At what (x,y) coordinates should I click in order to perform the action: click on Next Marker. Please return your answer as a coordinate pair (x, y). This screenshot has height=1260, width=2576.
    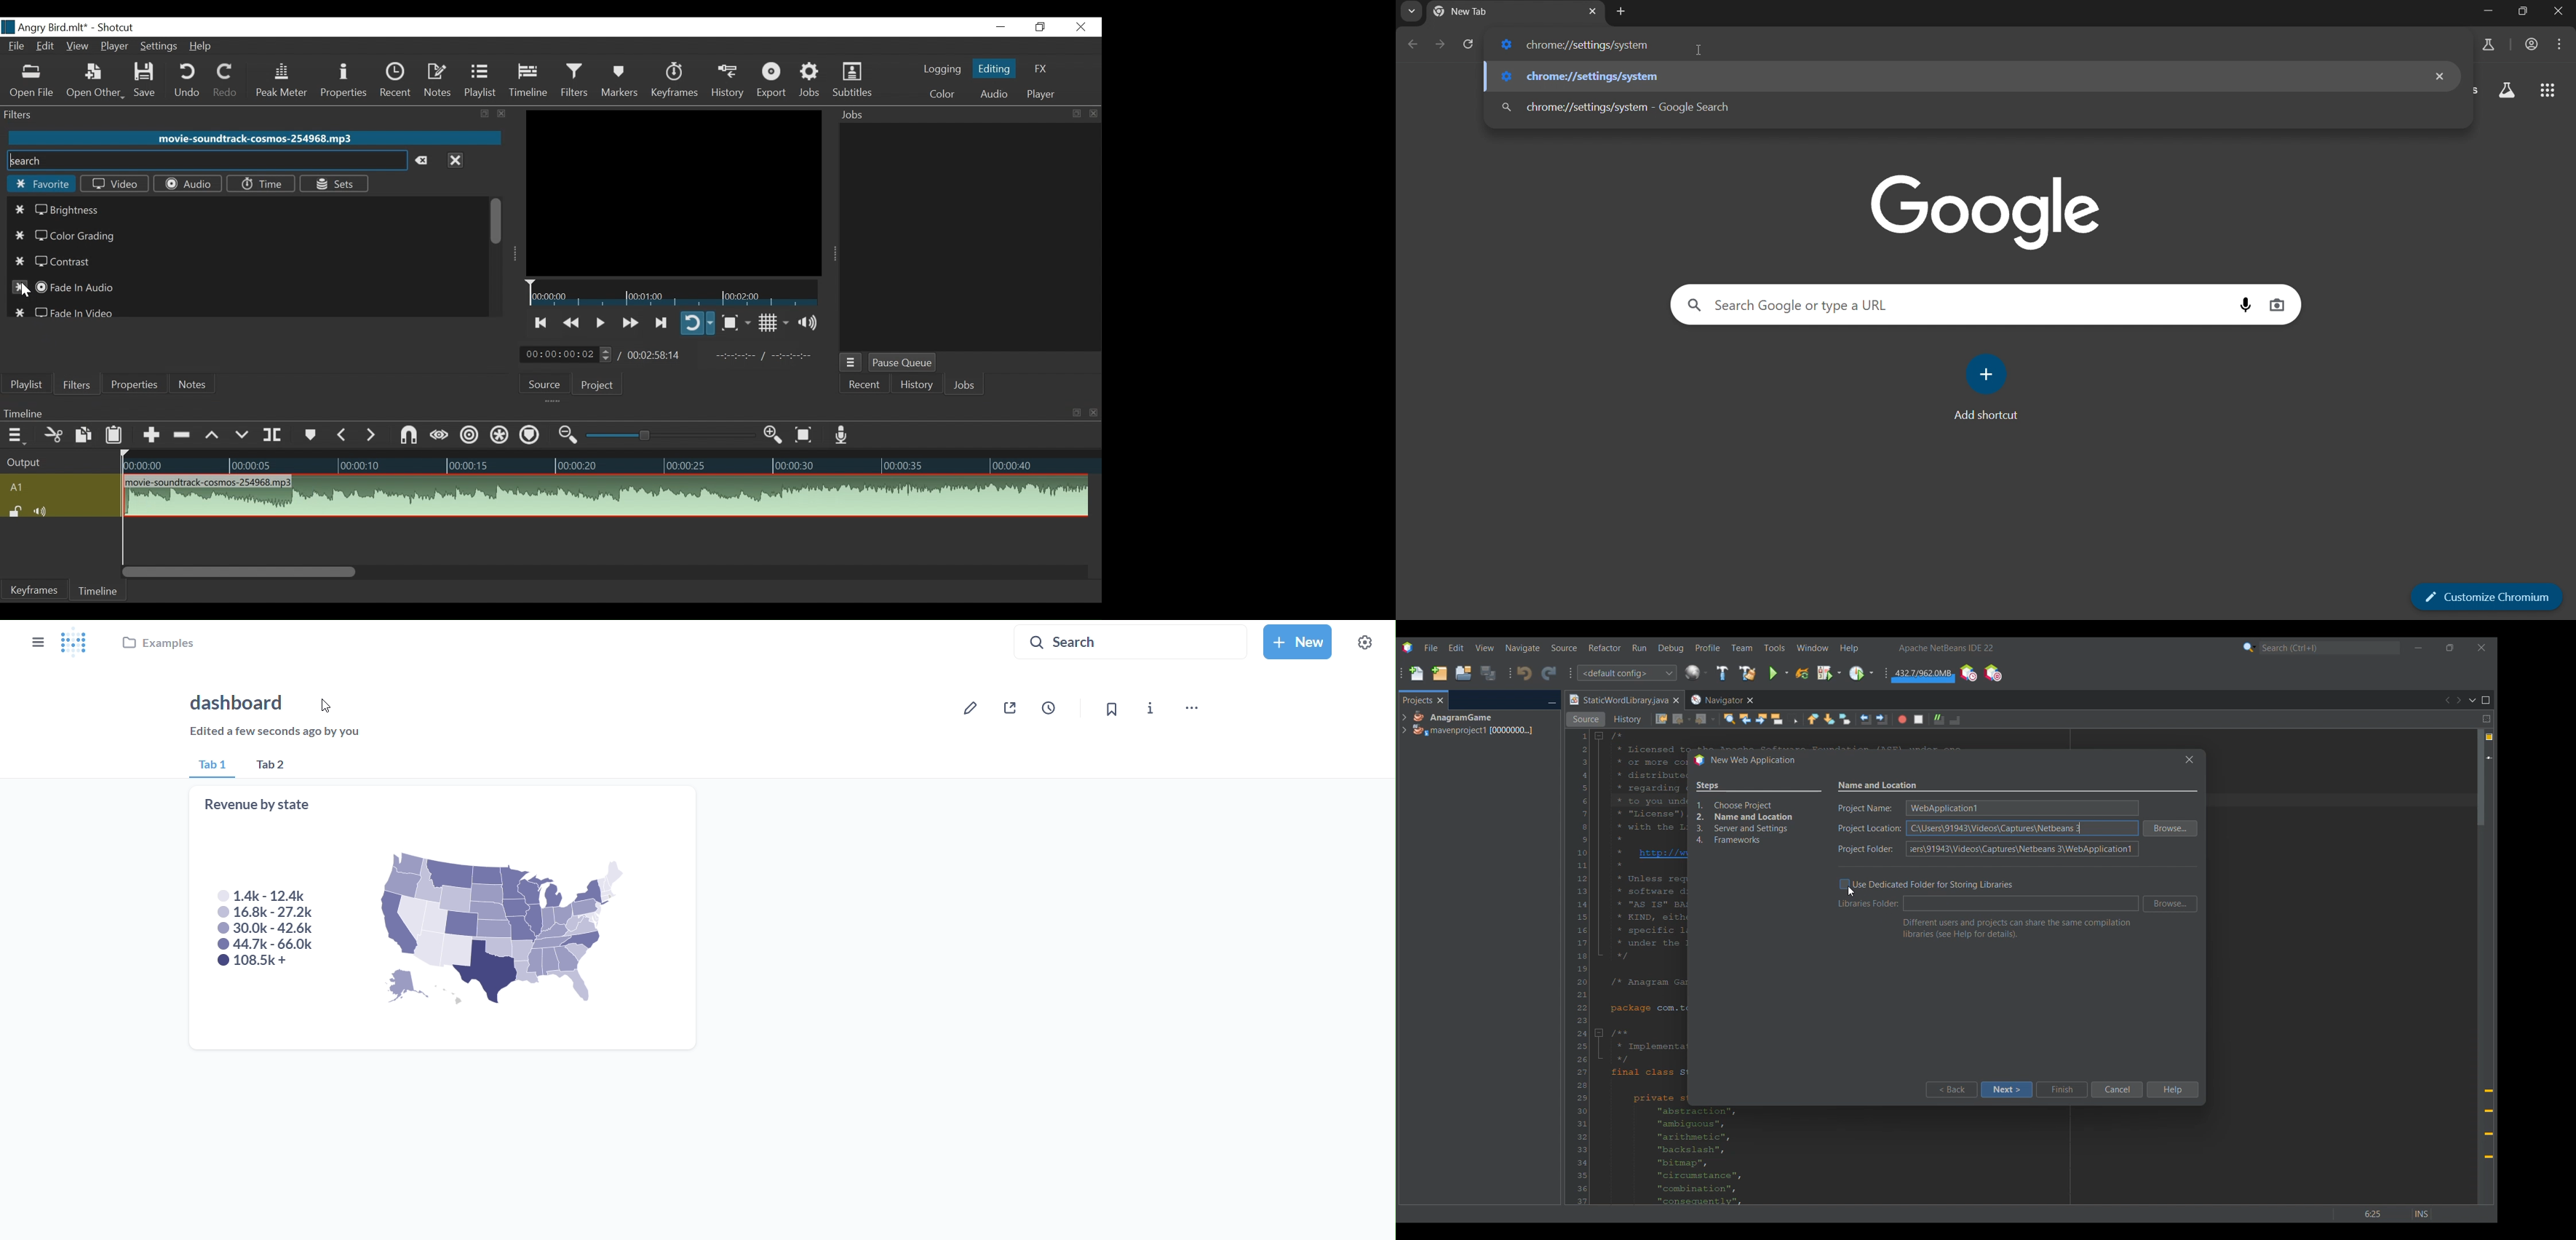
    Looking at the image, I should click on (373, 435).